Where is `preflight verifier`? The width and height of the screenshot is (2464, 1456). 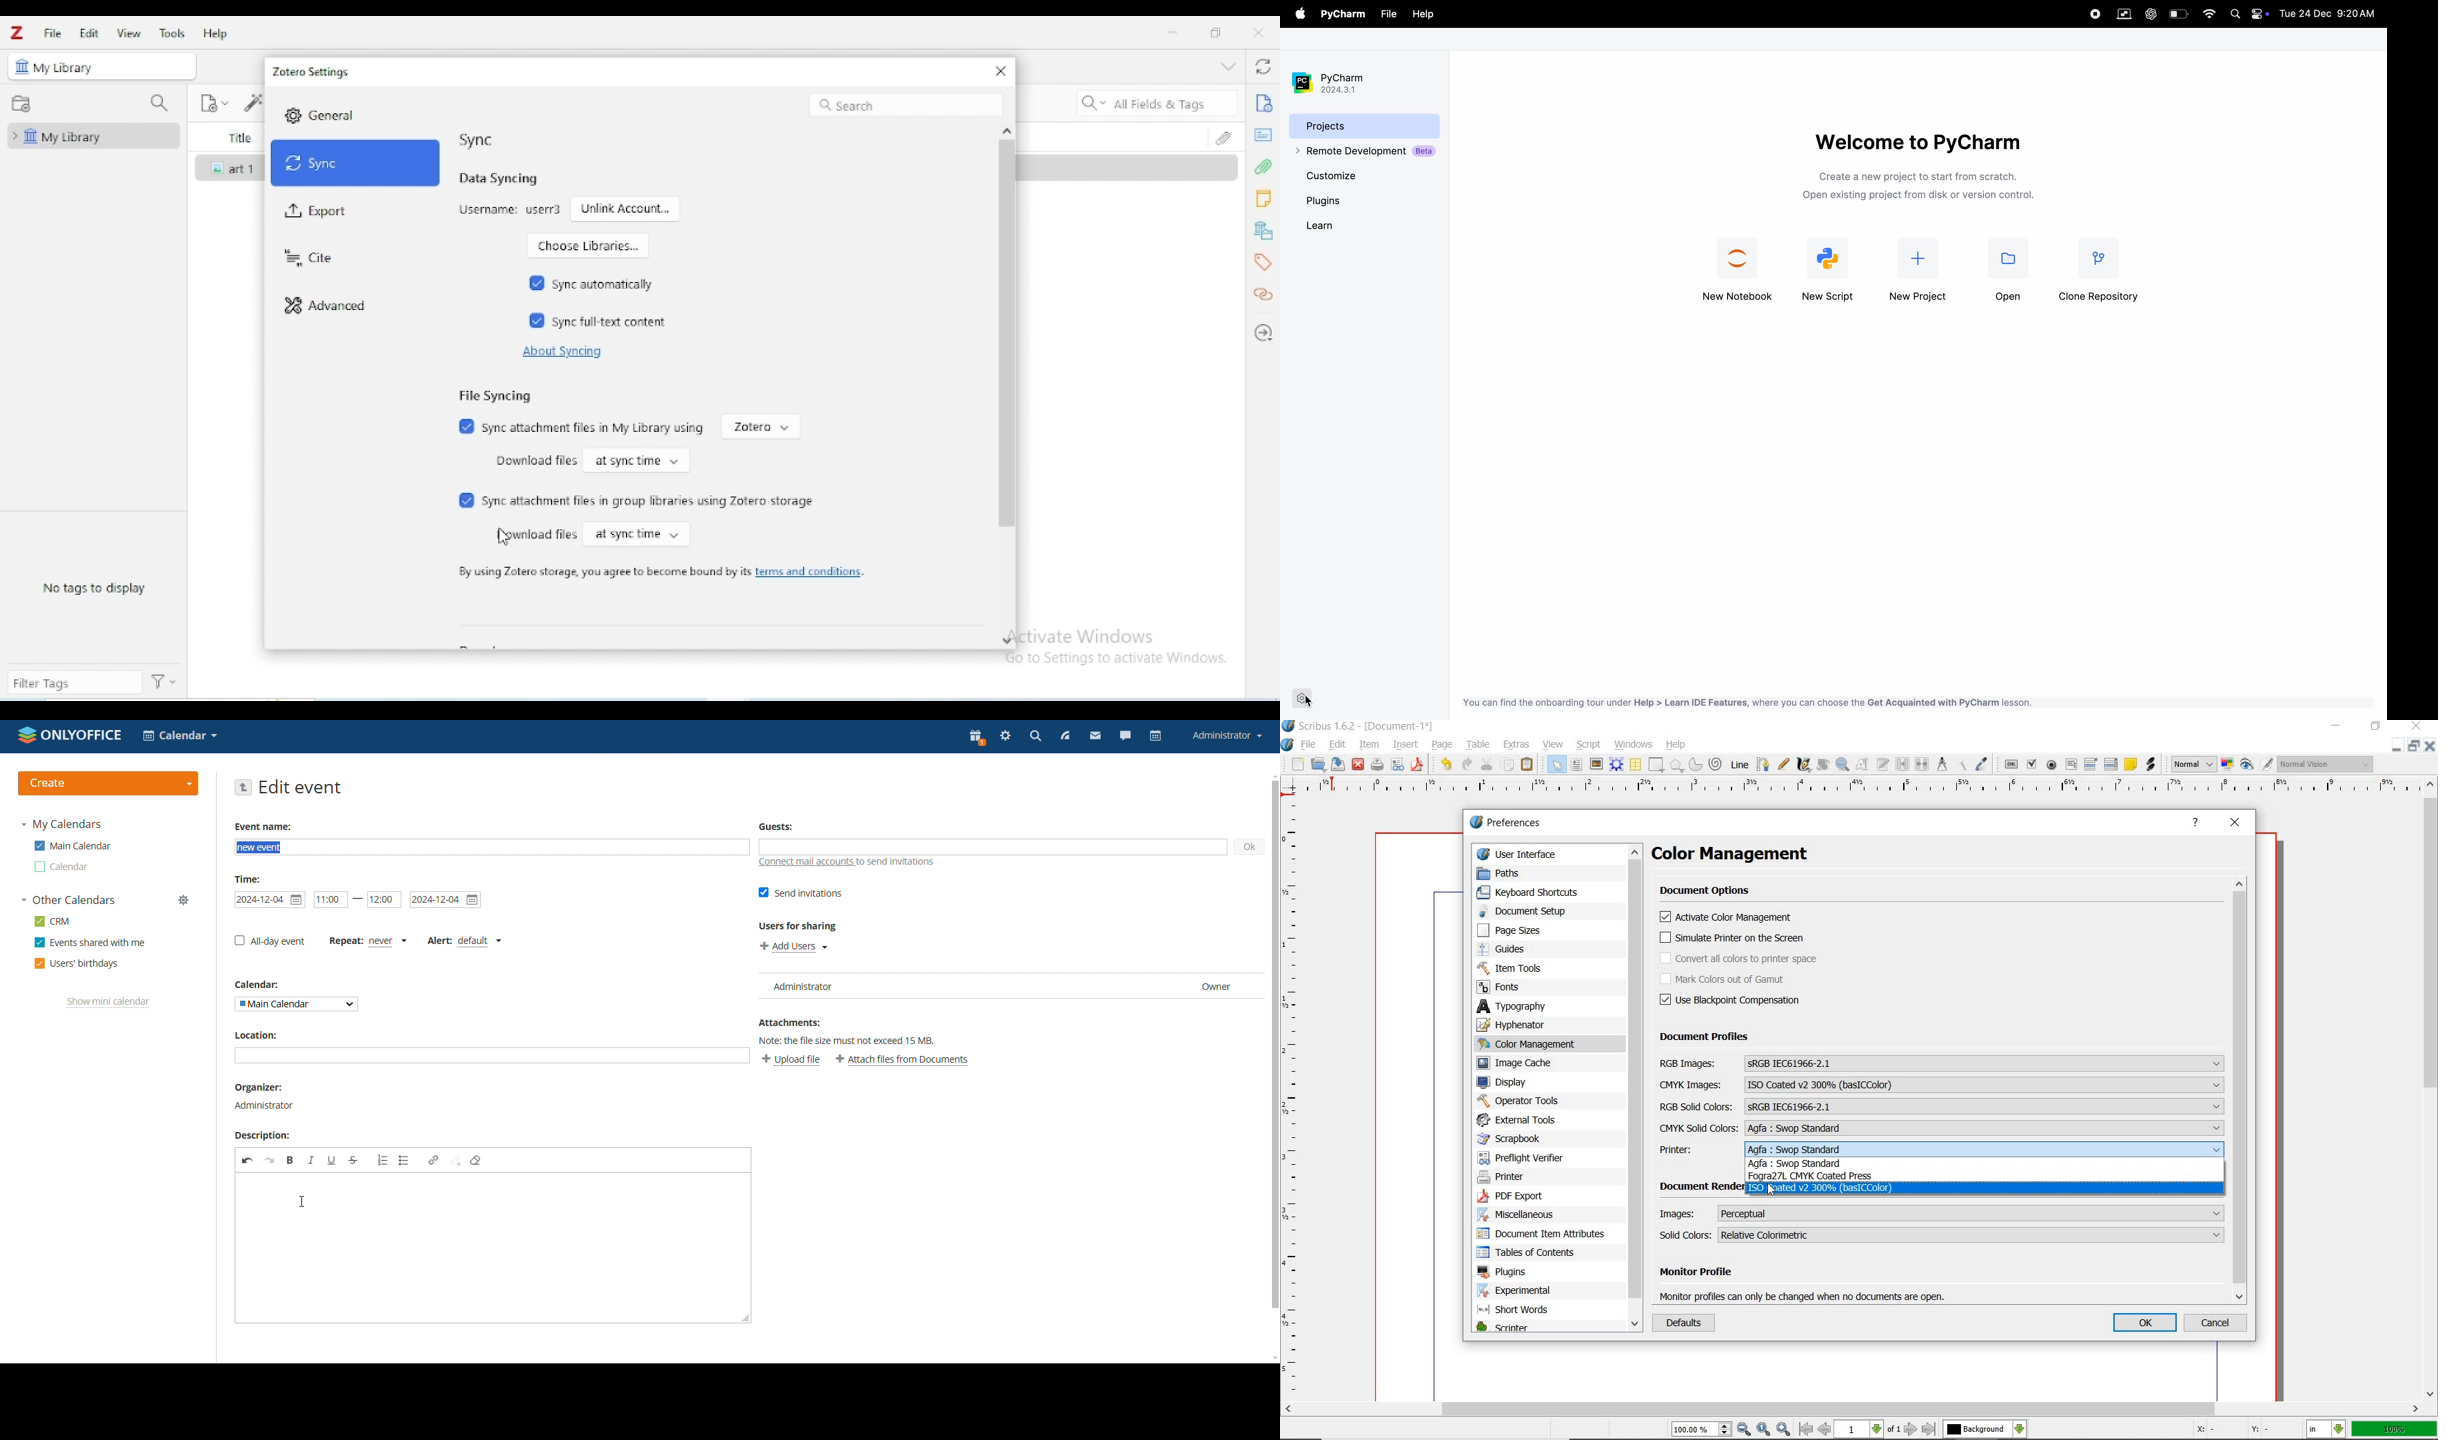 preflight verifier is located at coordinates (1399, 763).